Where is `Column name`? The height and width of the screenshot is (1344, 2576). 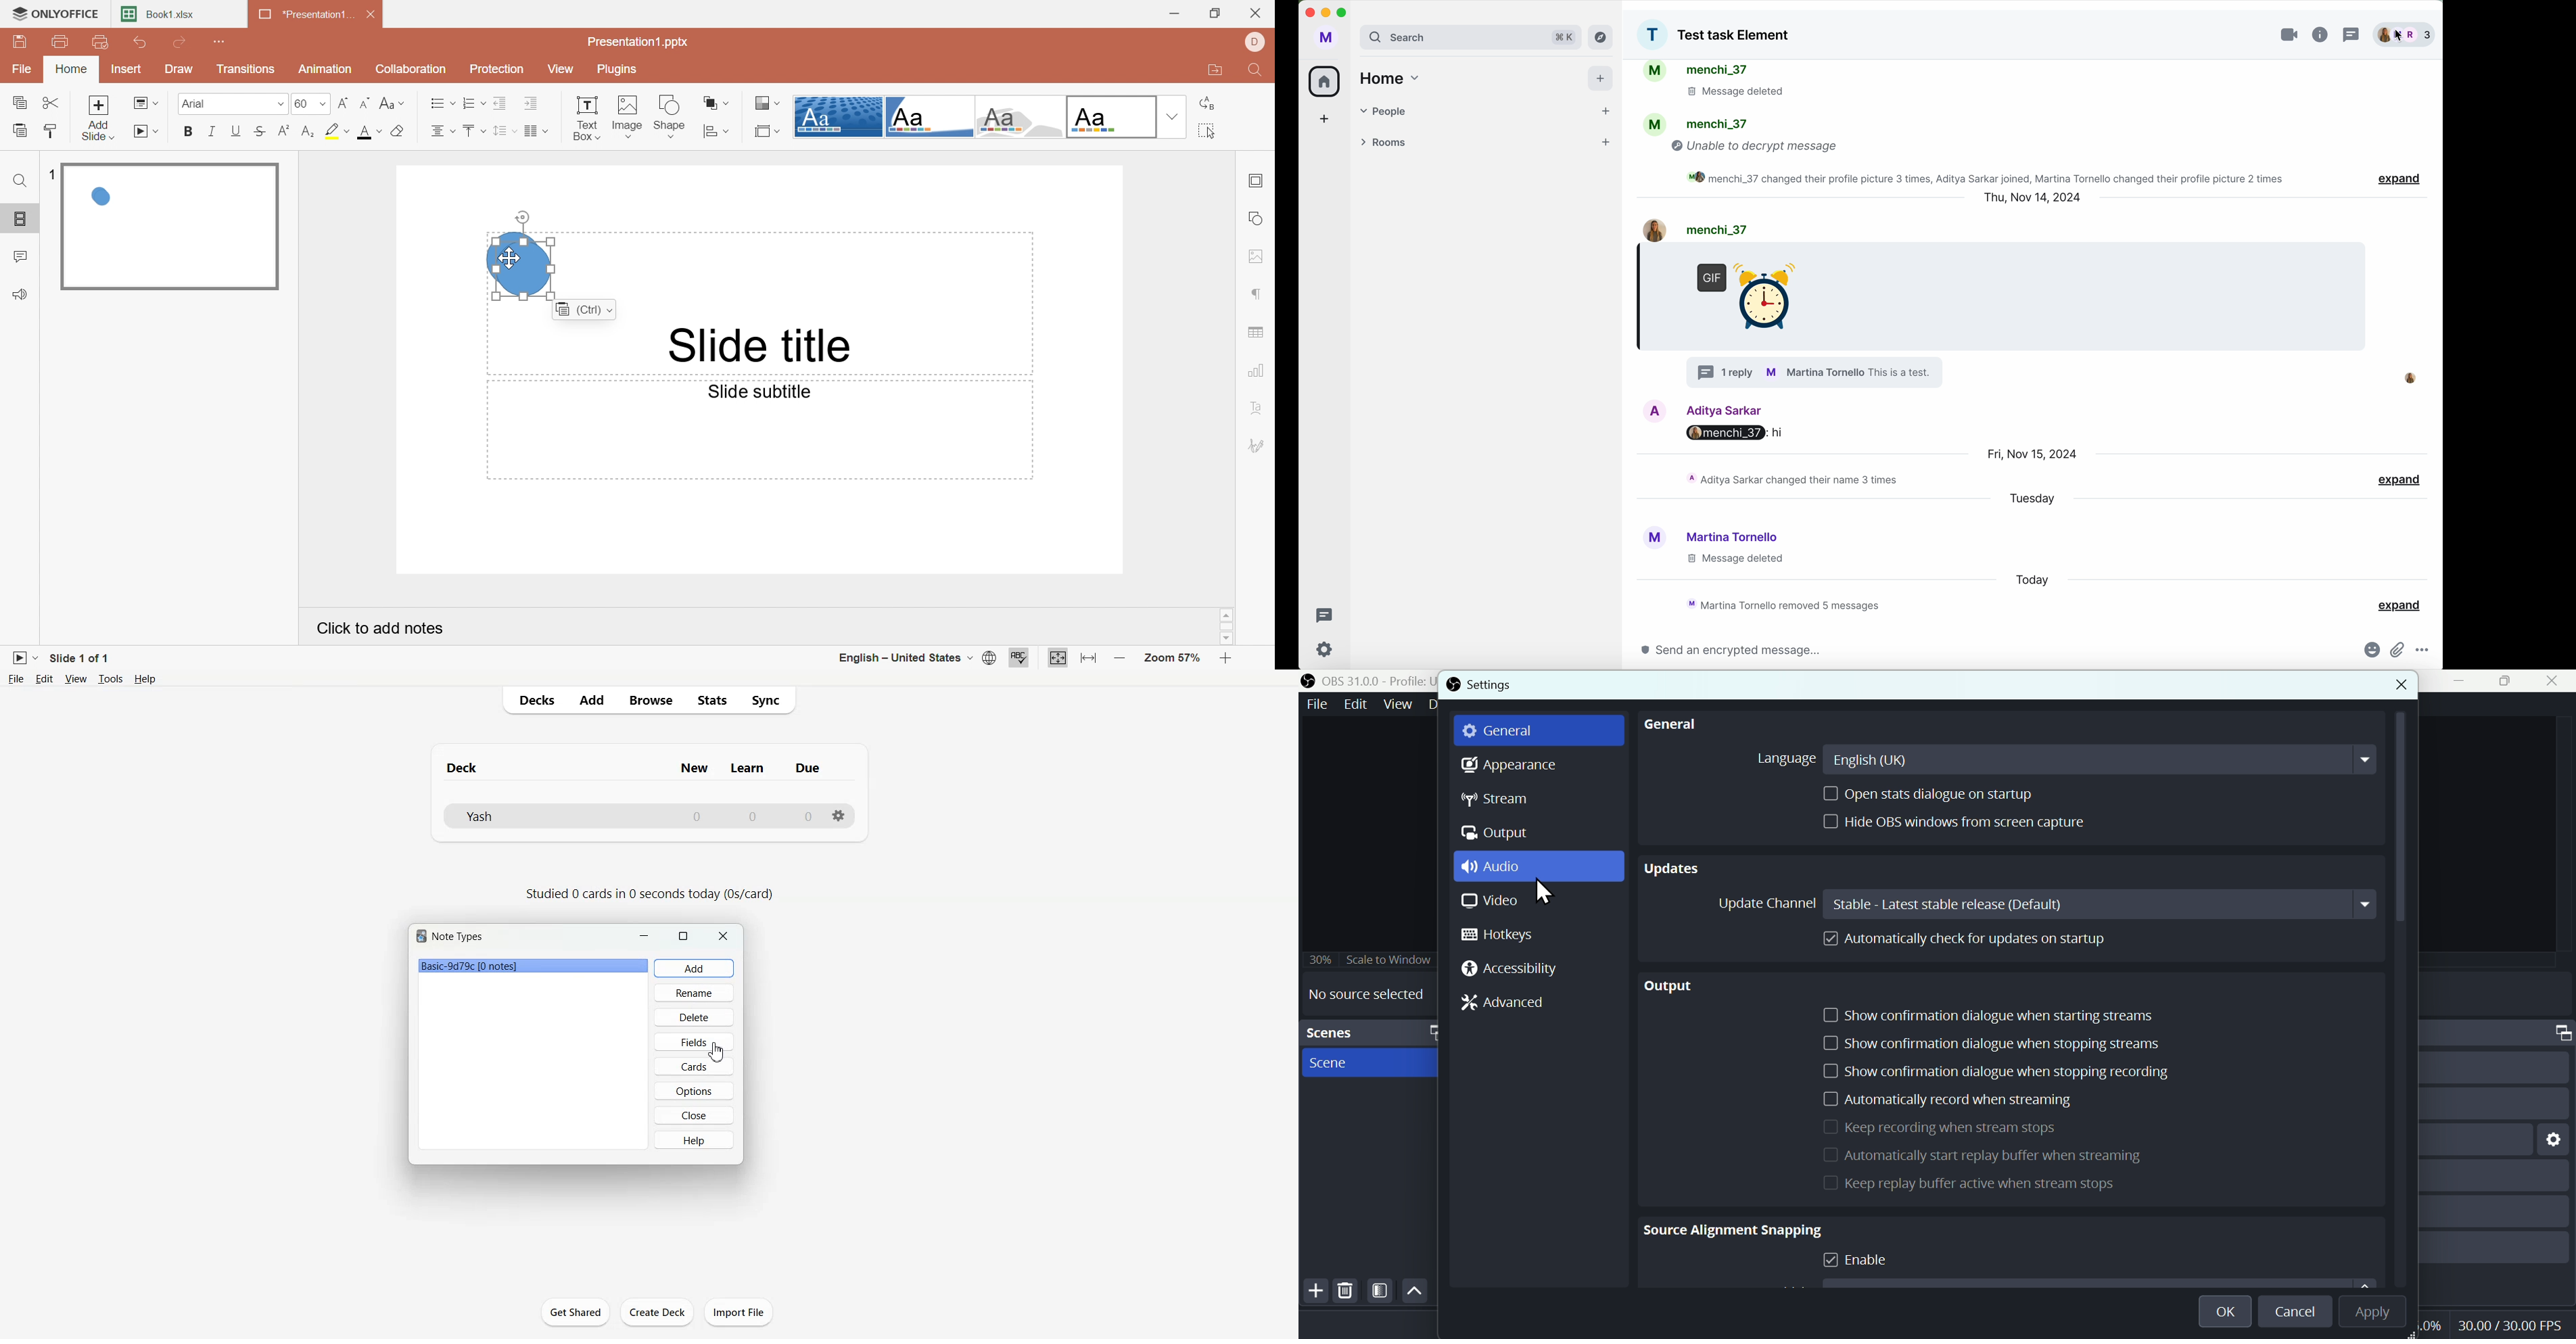 Column name is located at coordinates (747, 768).